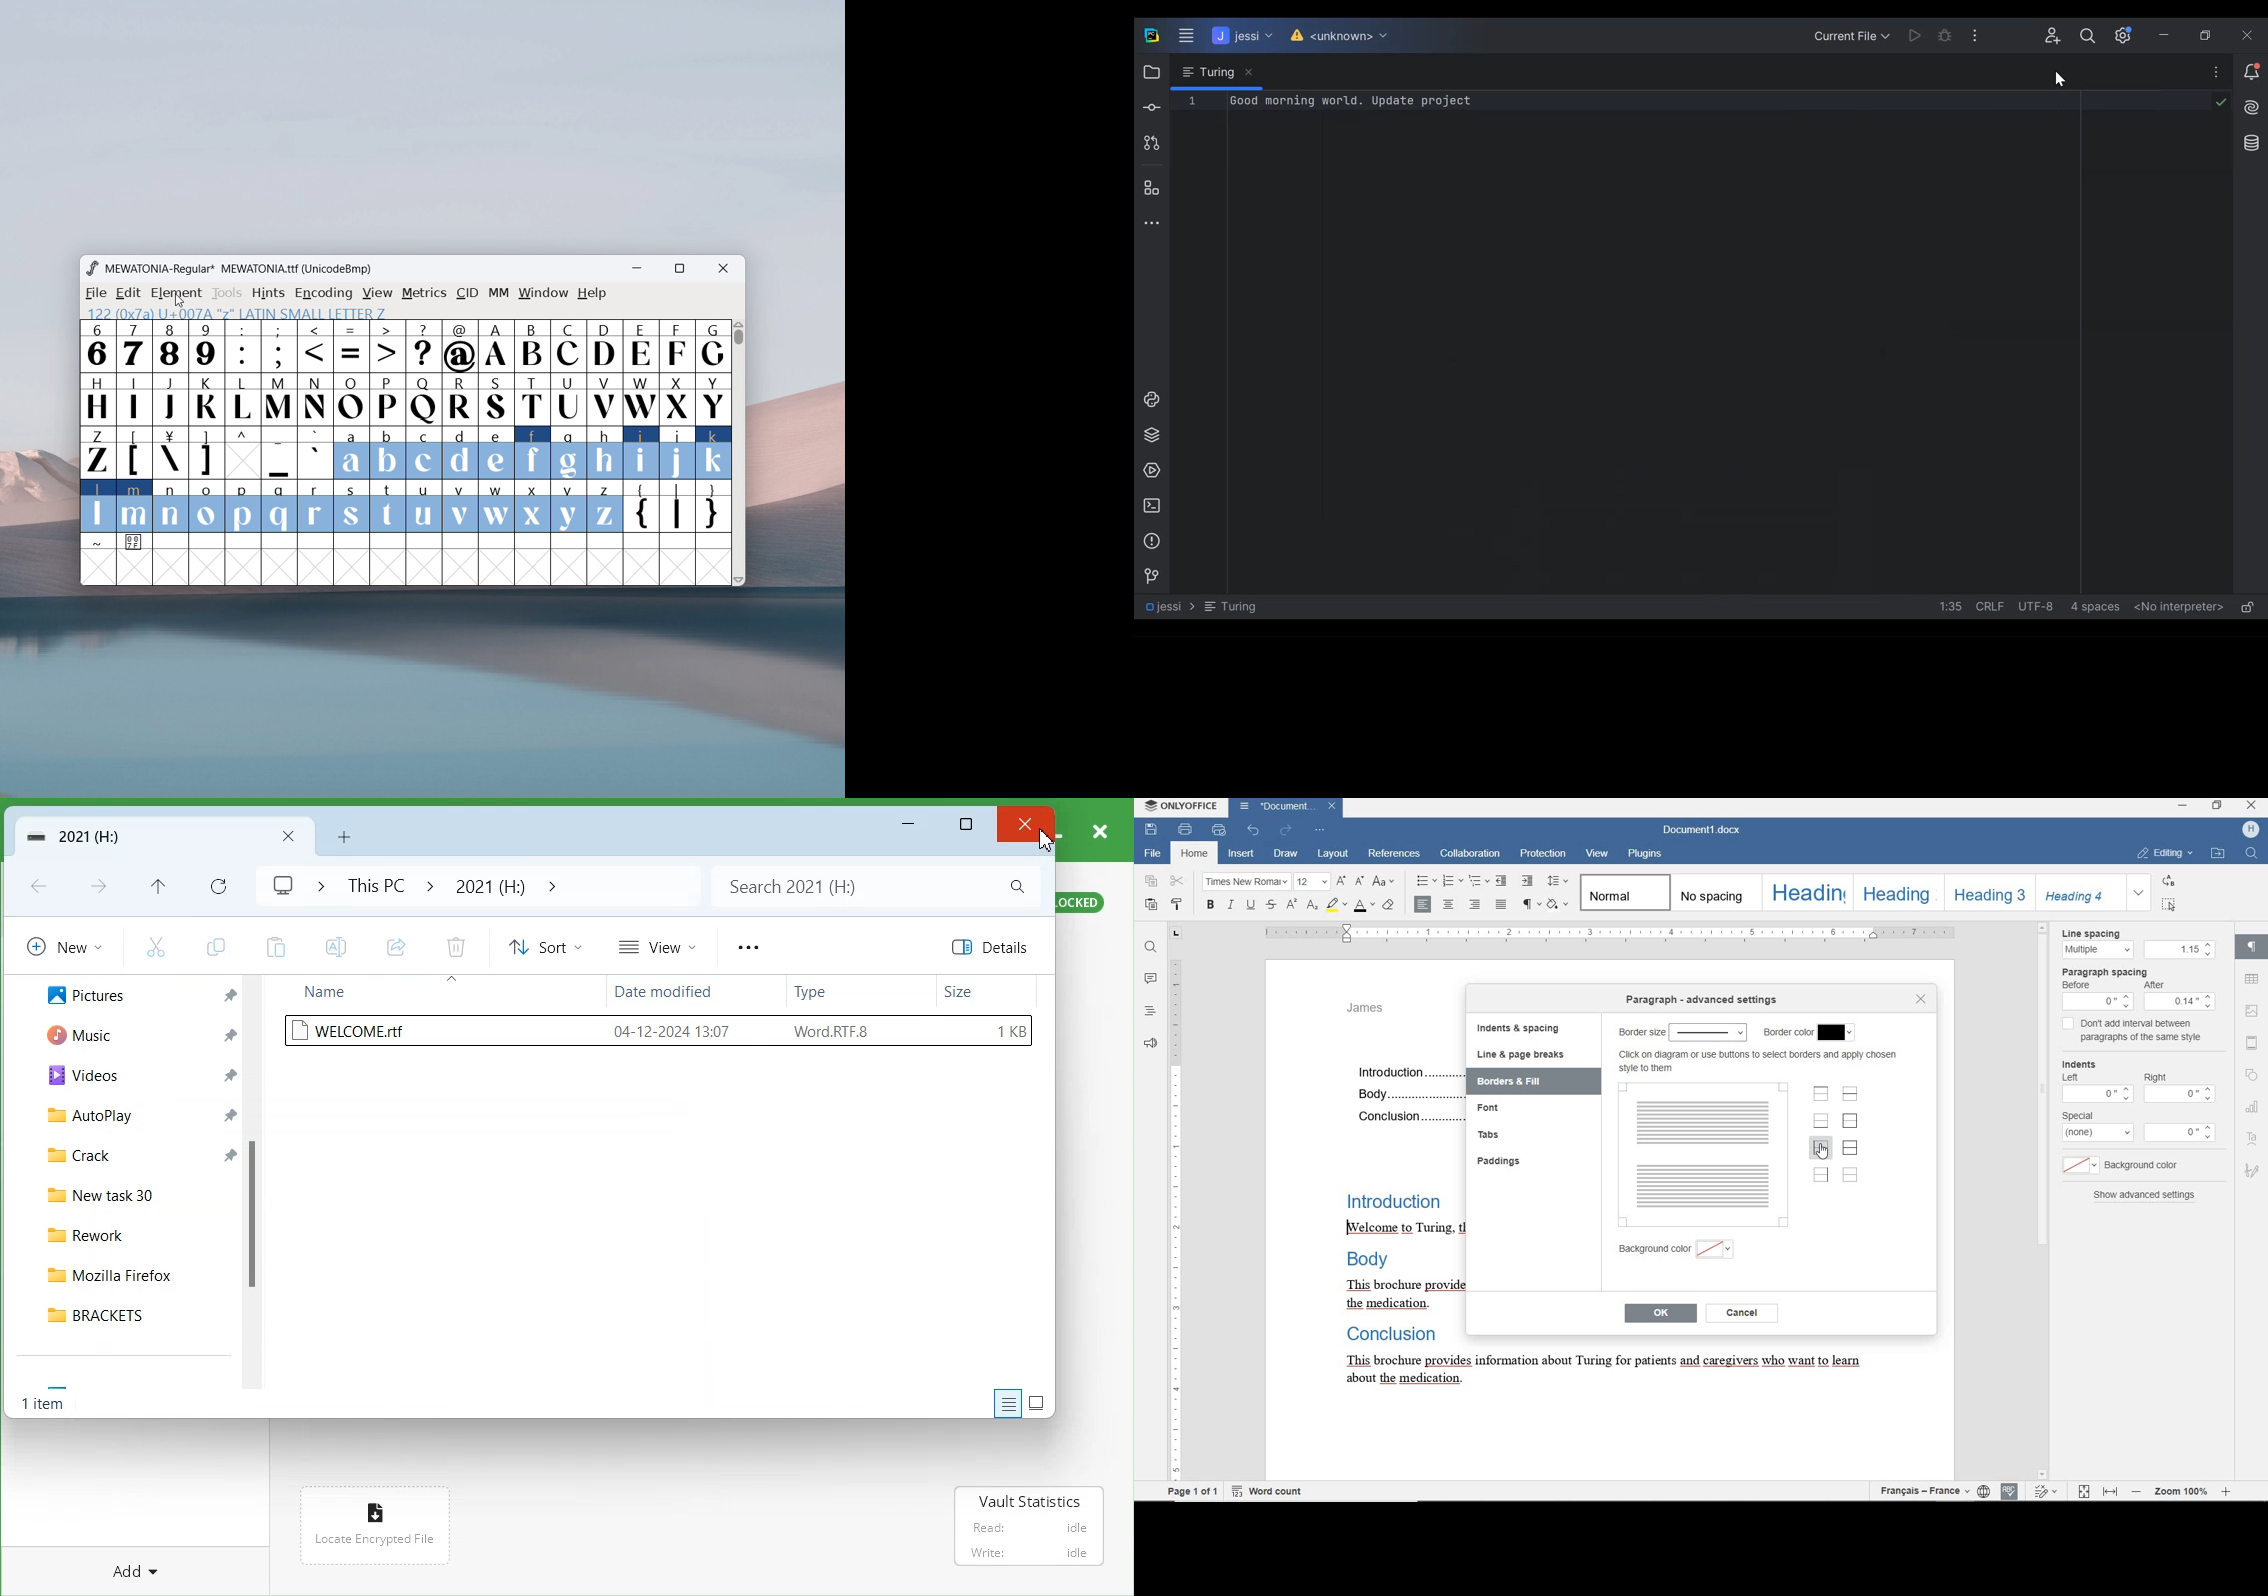 The image size is (2268, 1596). I want to click on h, so click(604, 451).